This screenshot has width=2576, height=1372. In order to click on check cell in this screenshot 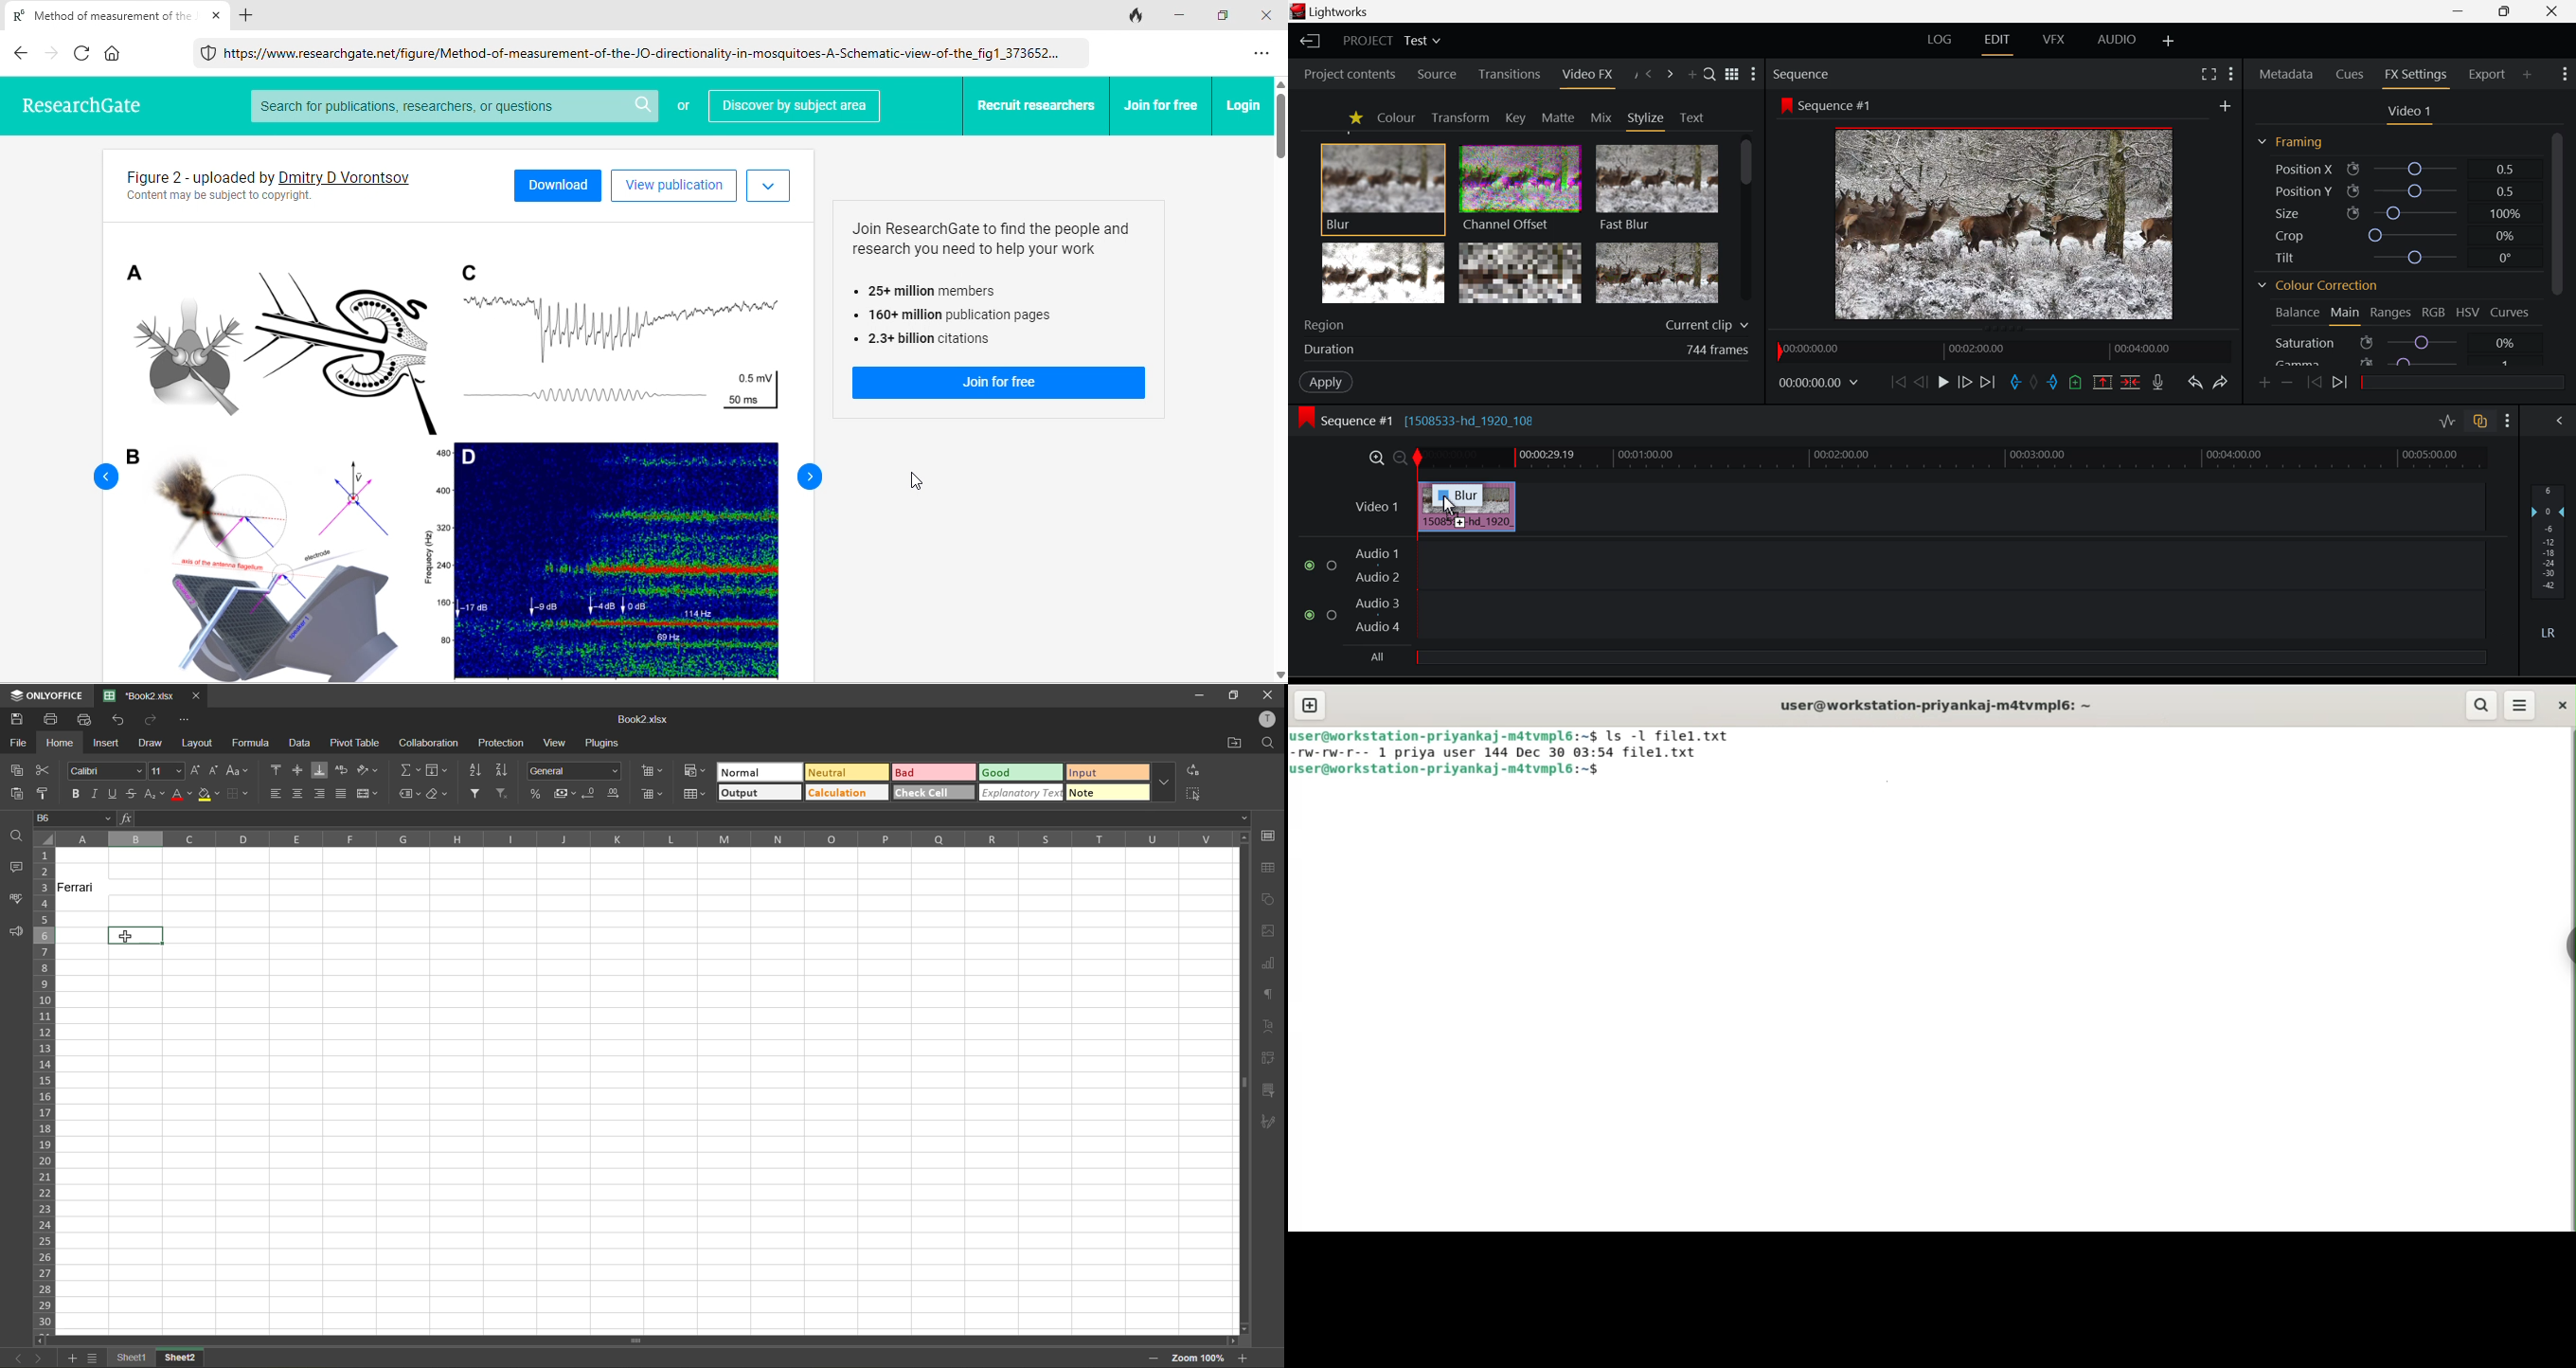, I will do `click(935, 792)`.